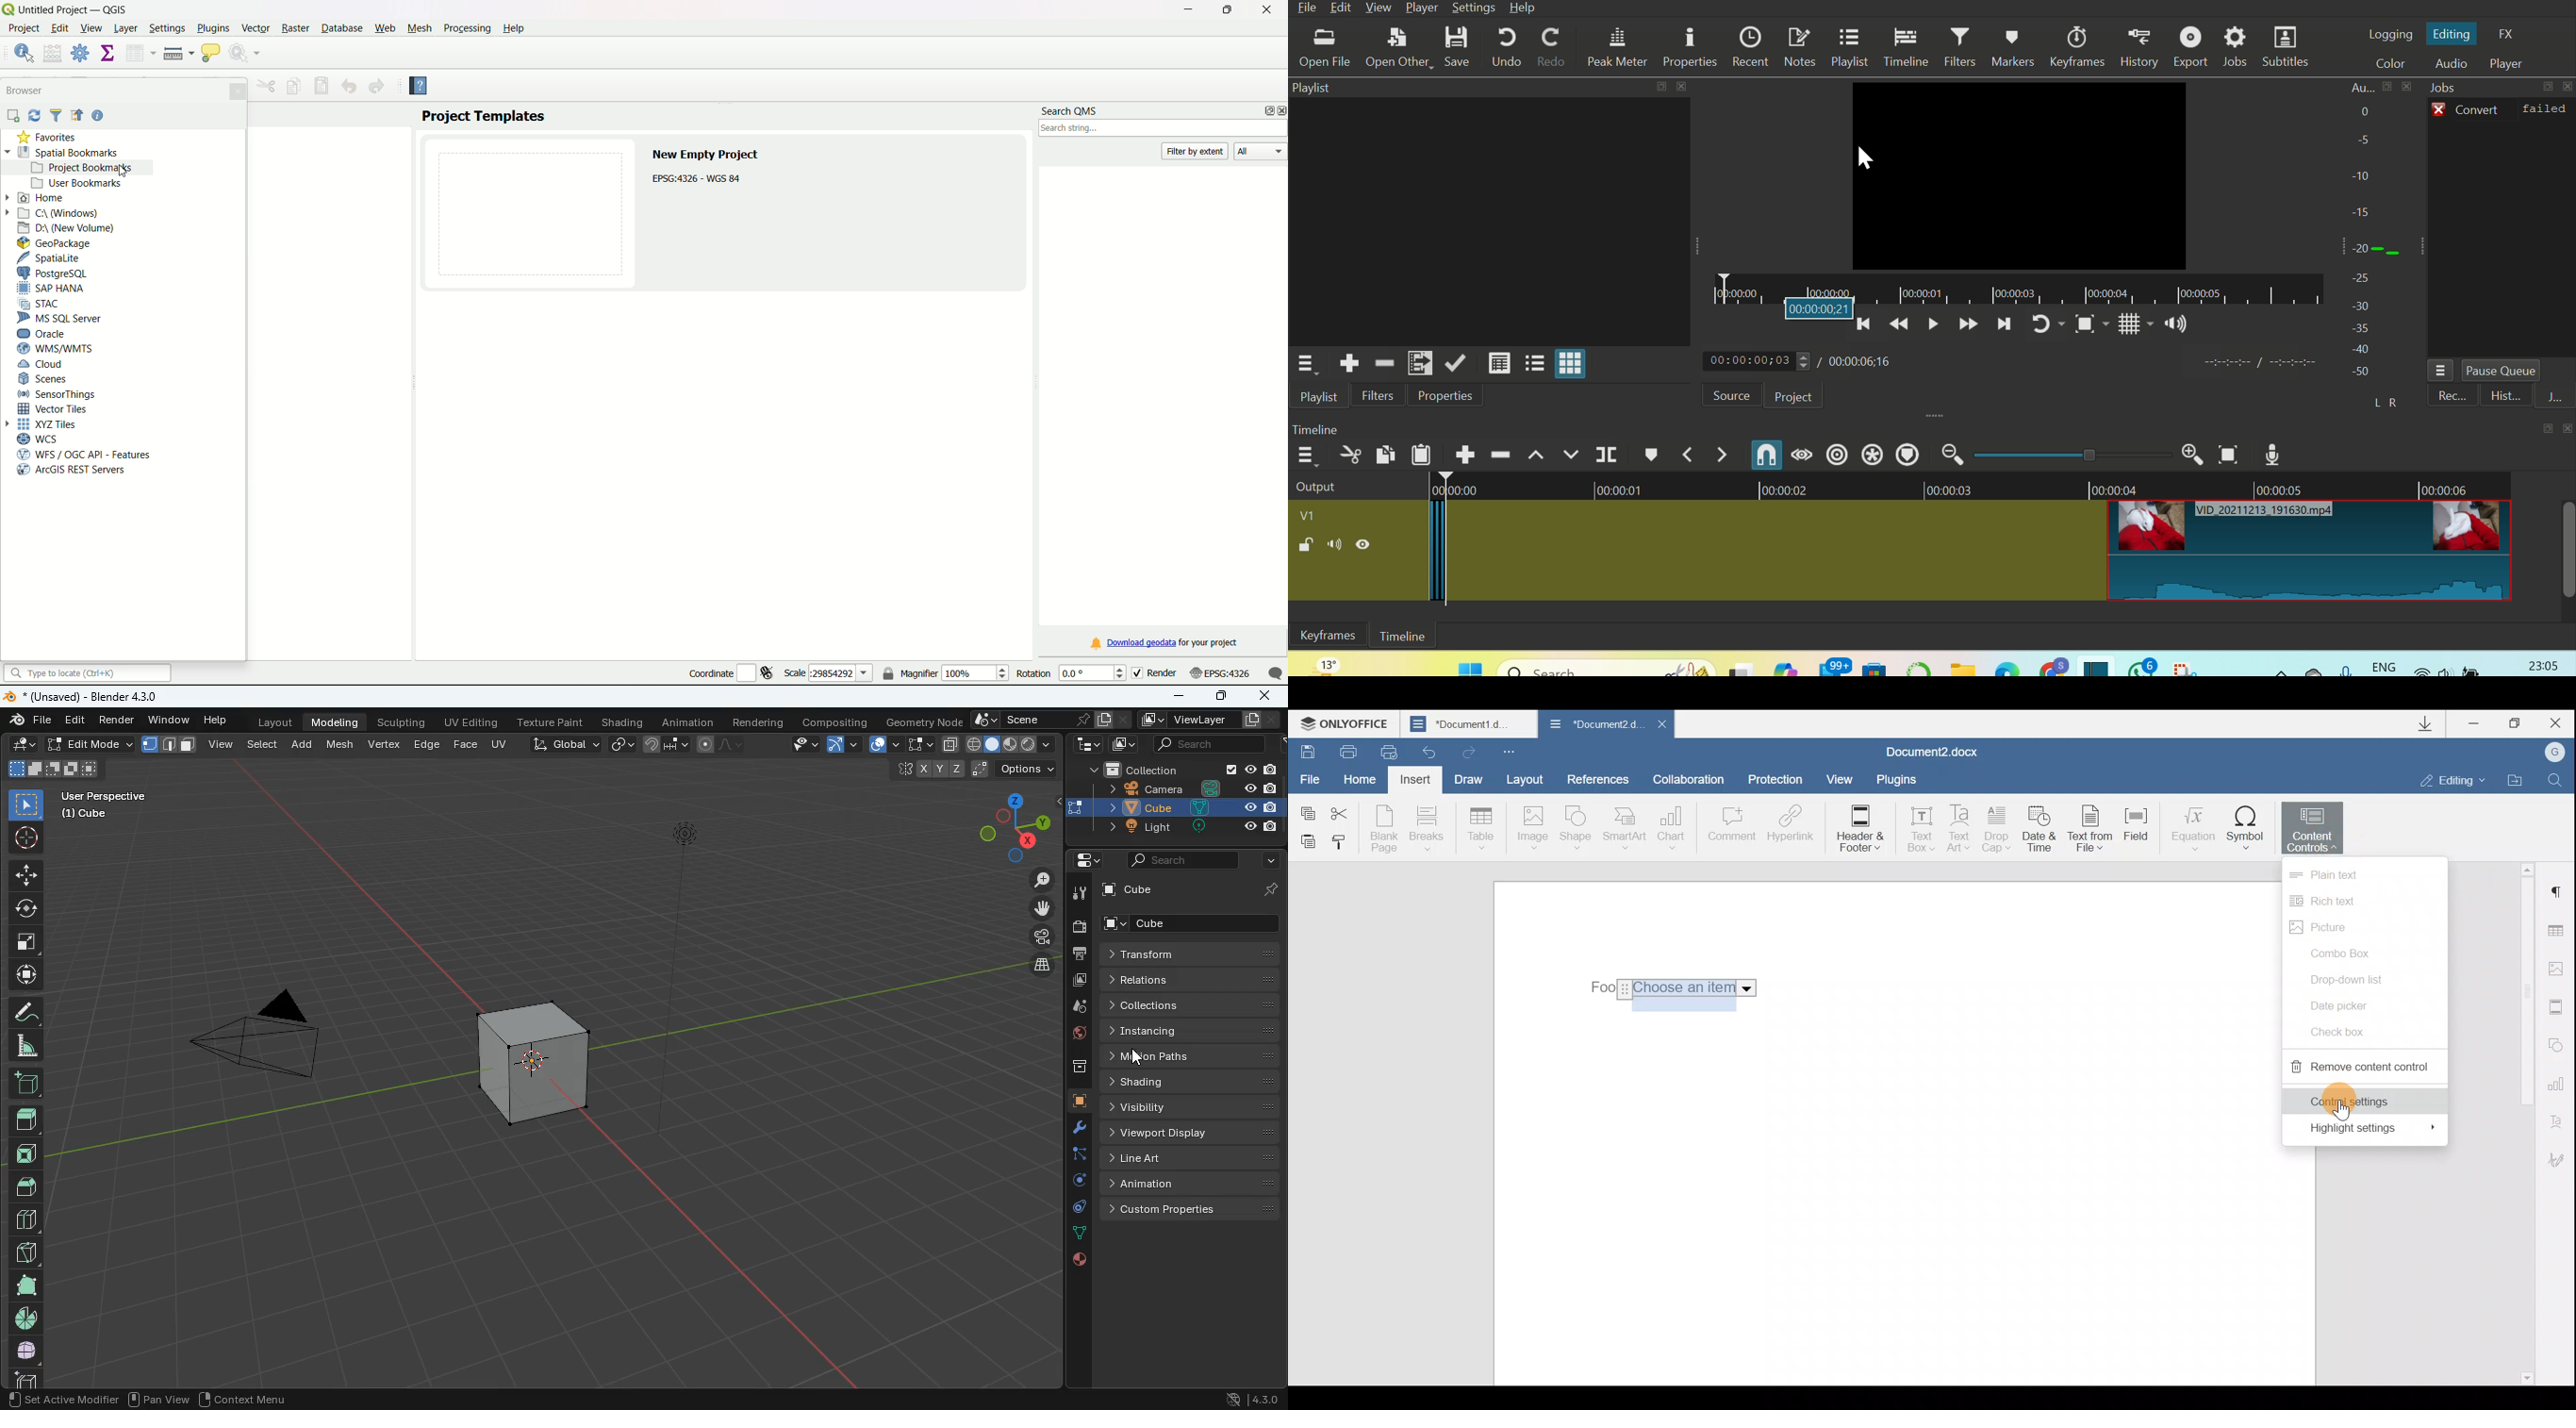  What do you see at coordinates (1866, 332) in the screenshot?
I see `Previous` at bounding box center [1866, 332].